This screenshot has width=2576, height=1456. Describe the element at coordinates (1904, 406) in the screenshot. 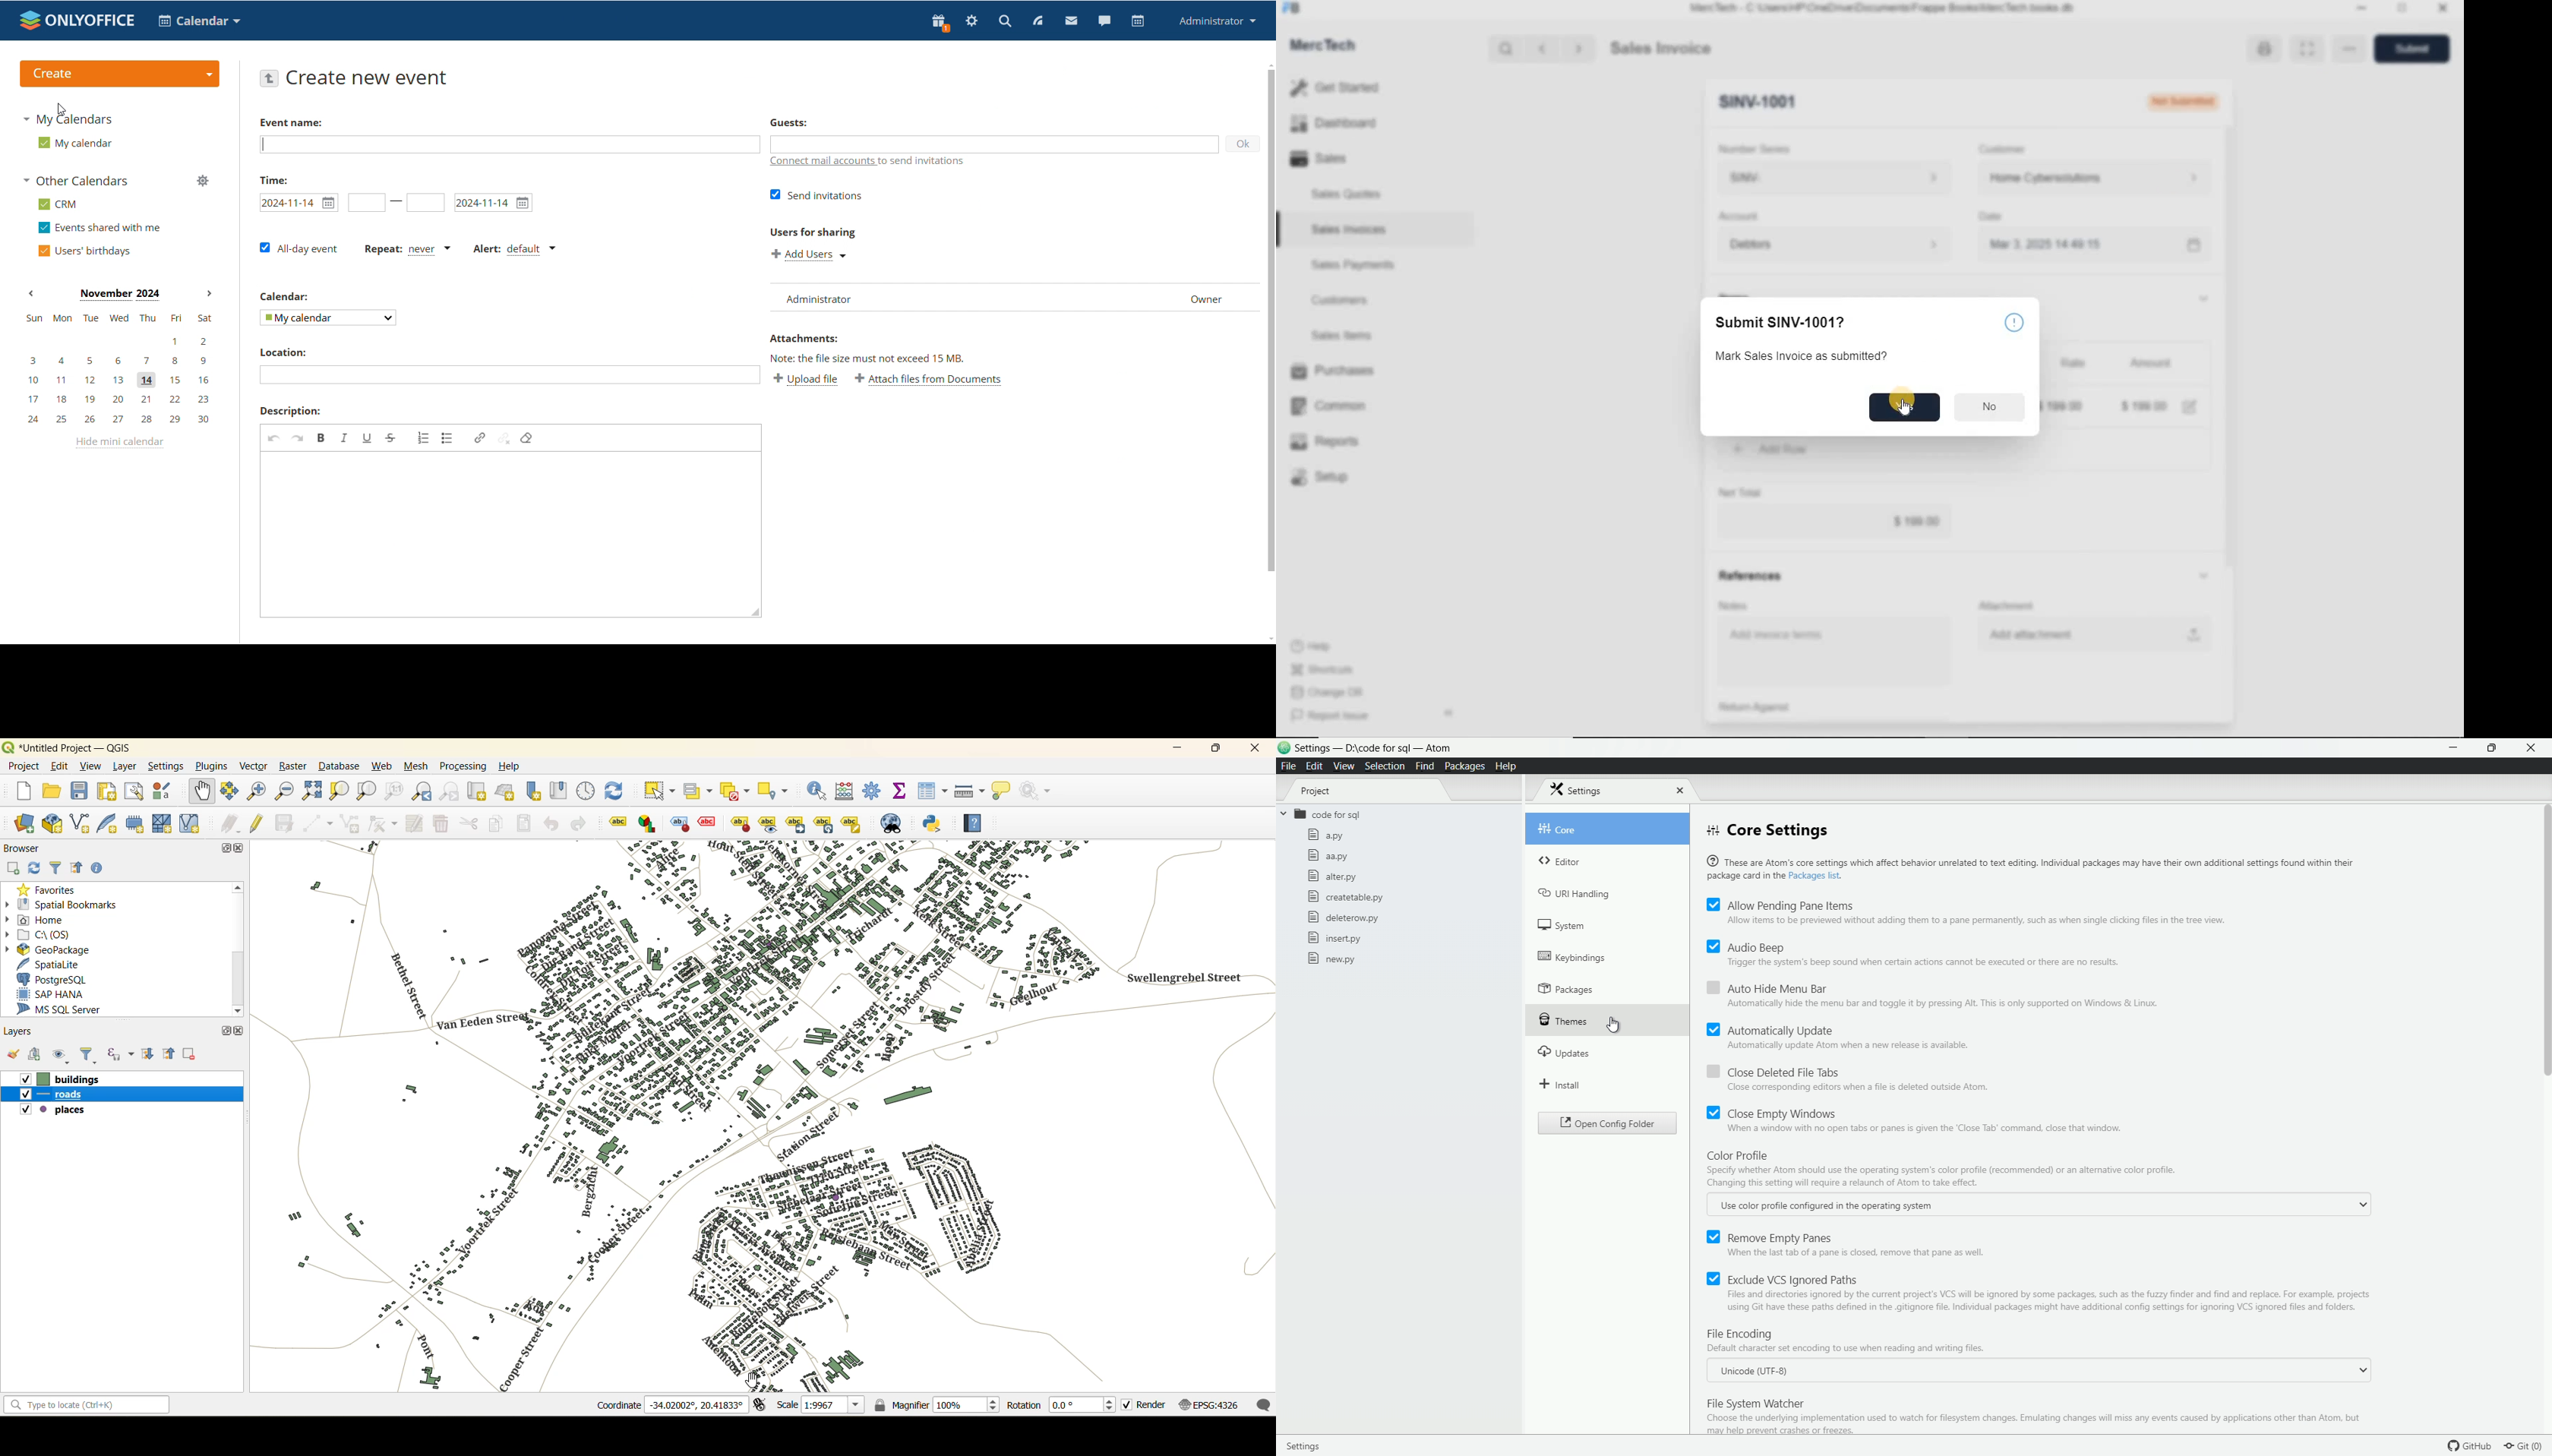

I see `yes` at that location.